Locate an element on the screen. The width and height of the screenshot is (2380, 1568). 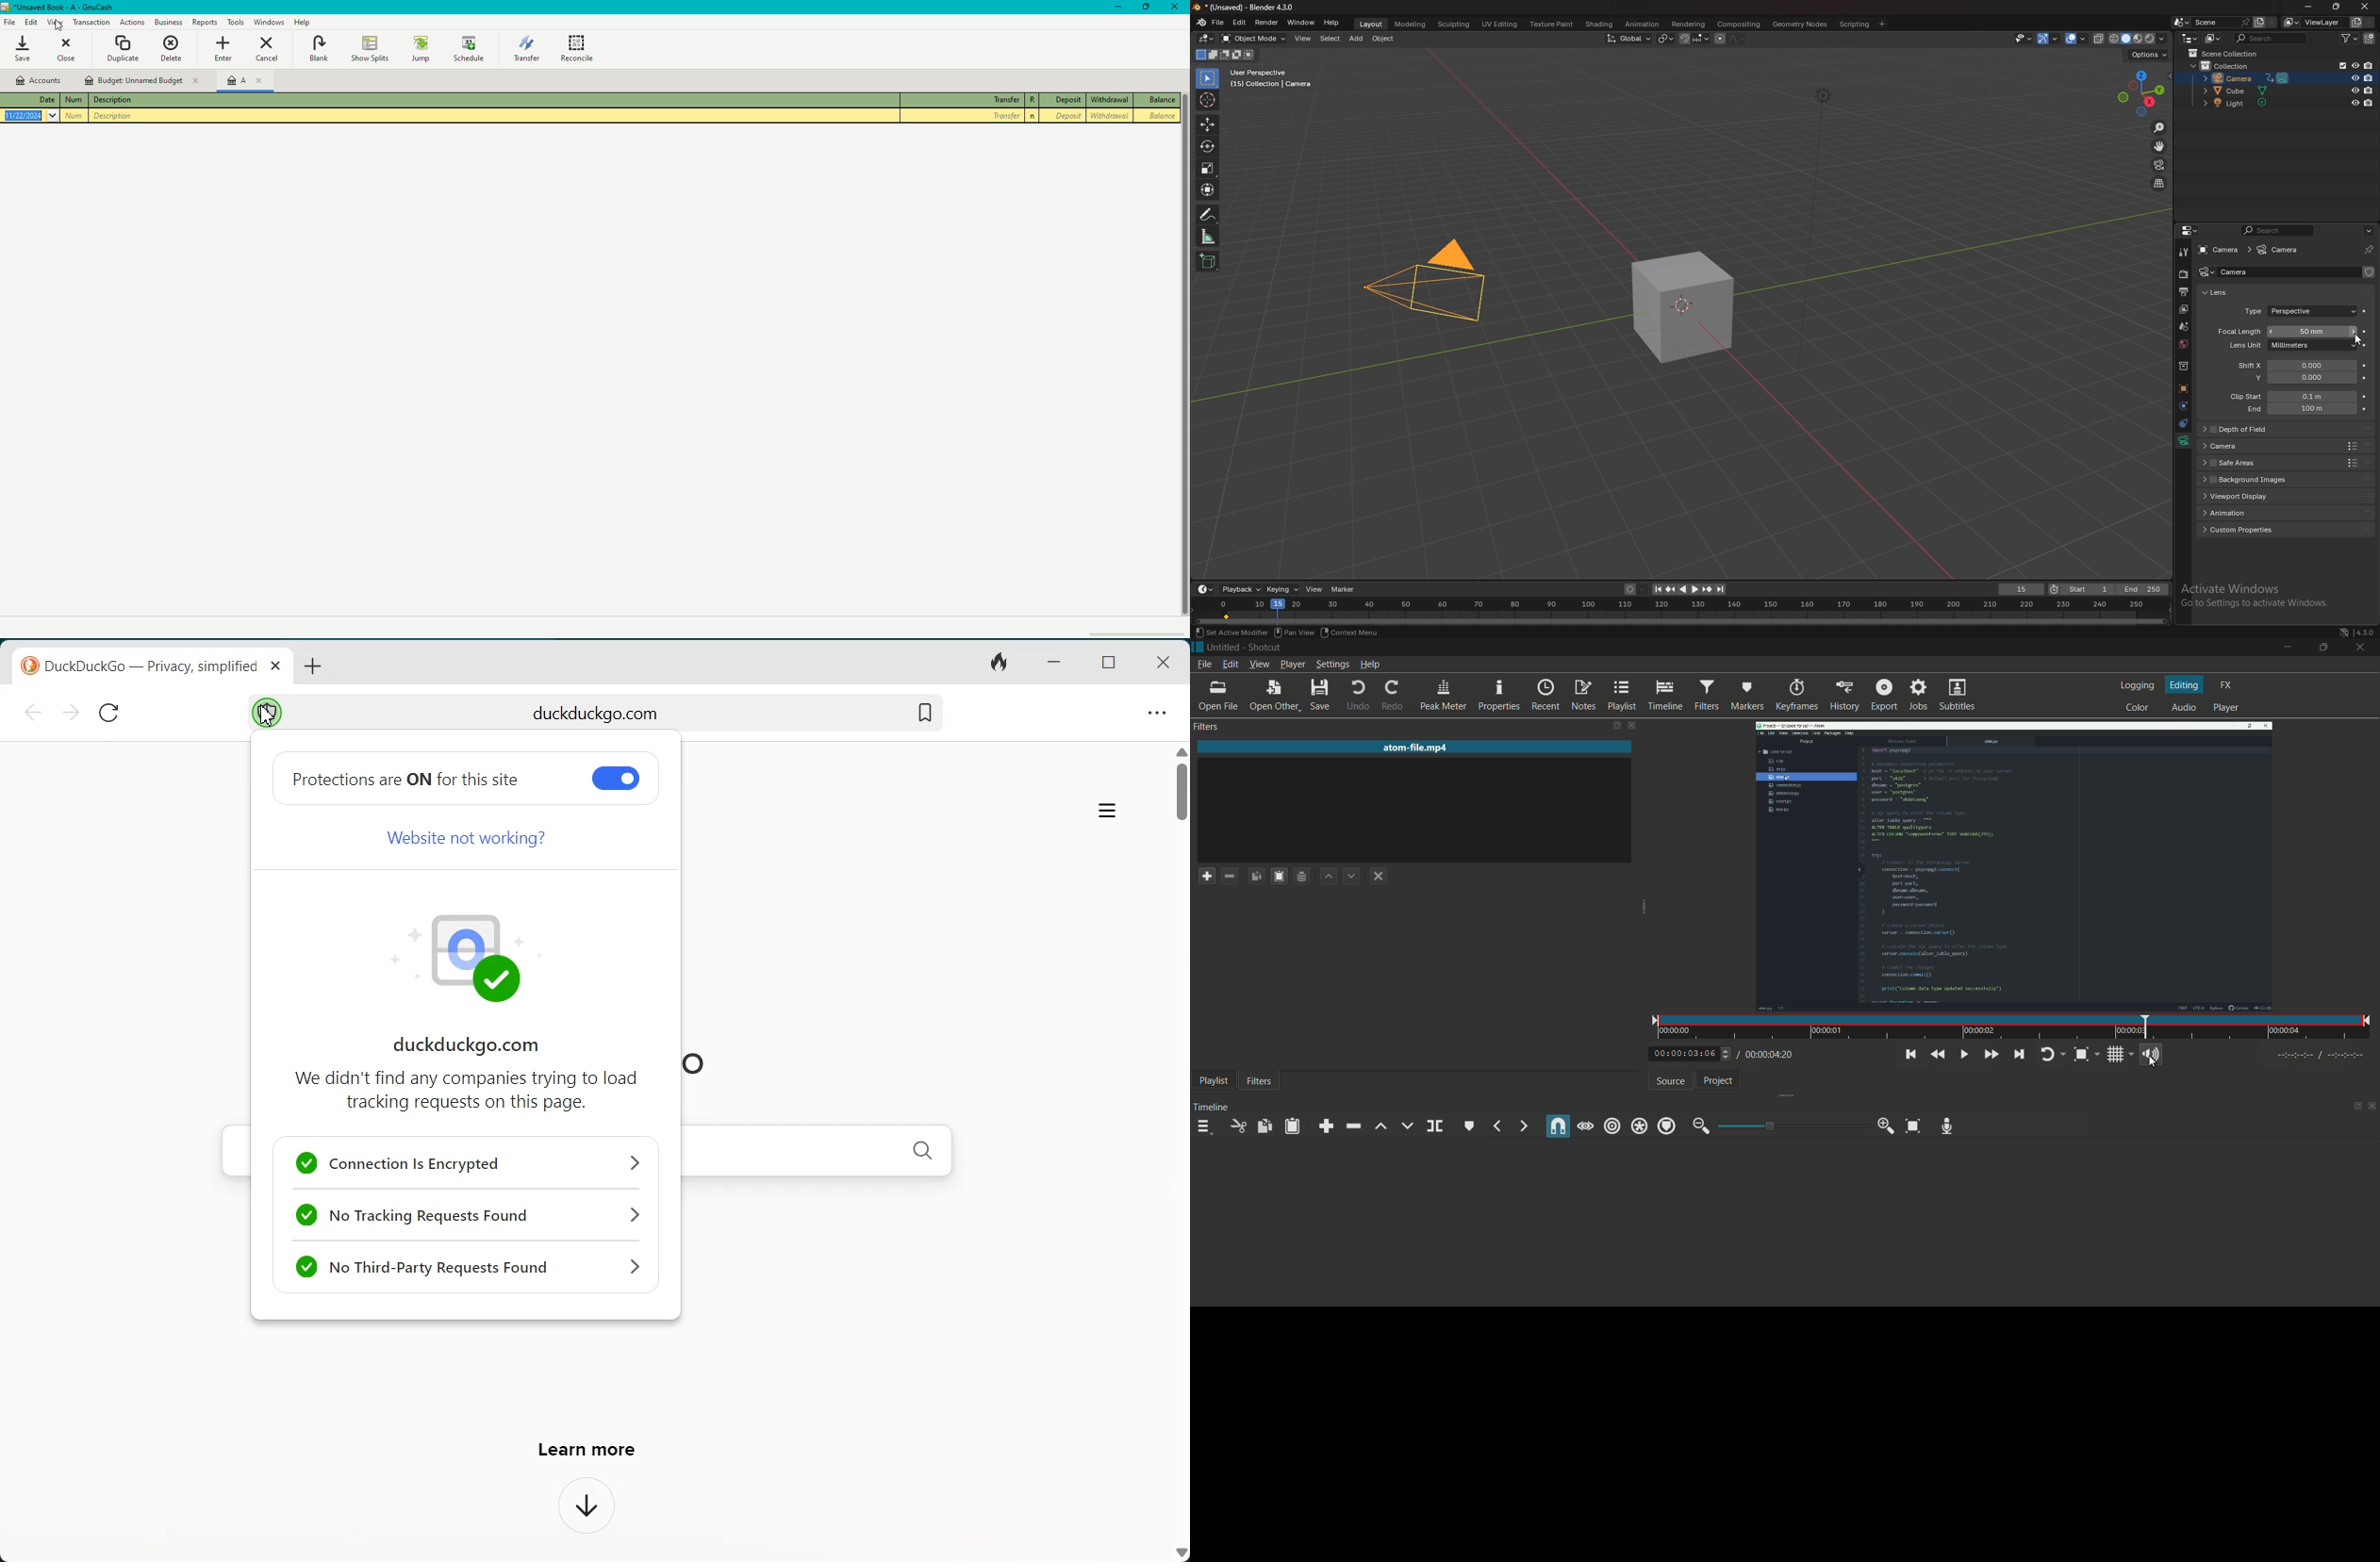
 is located at coordinates (1807, 232).